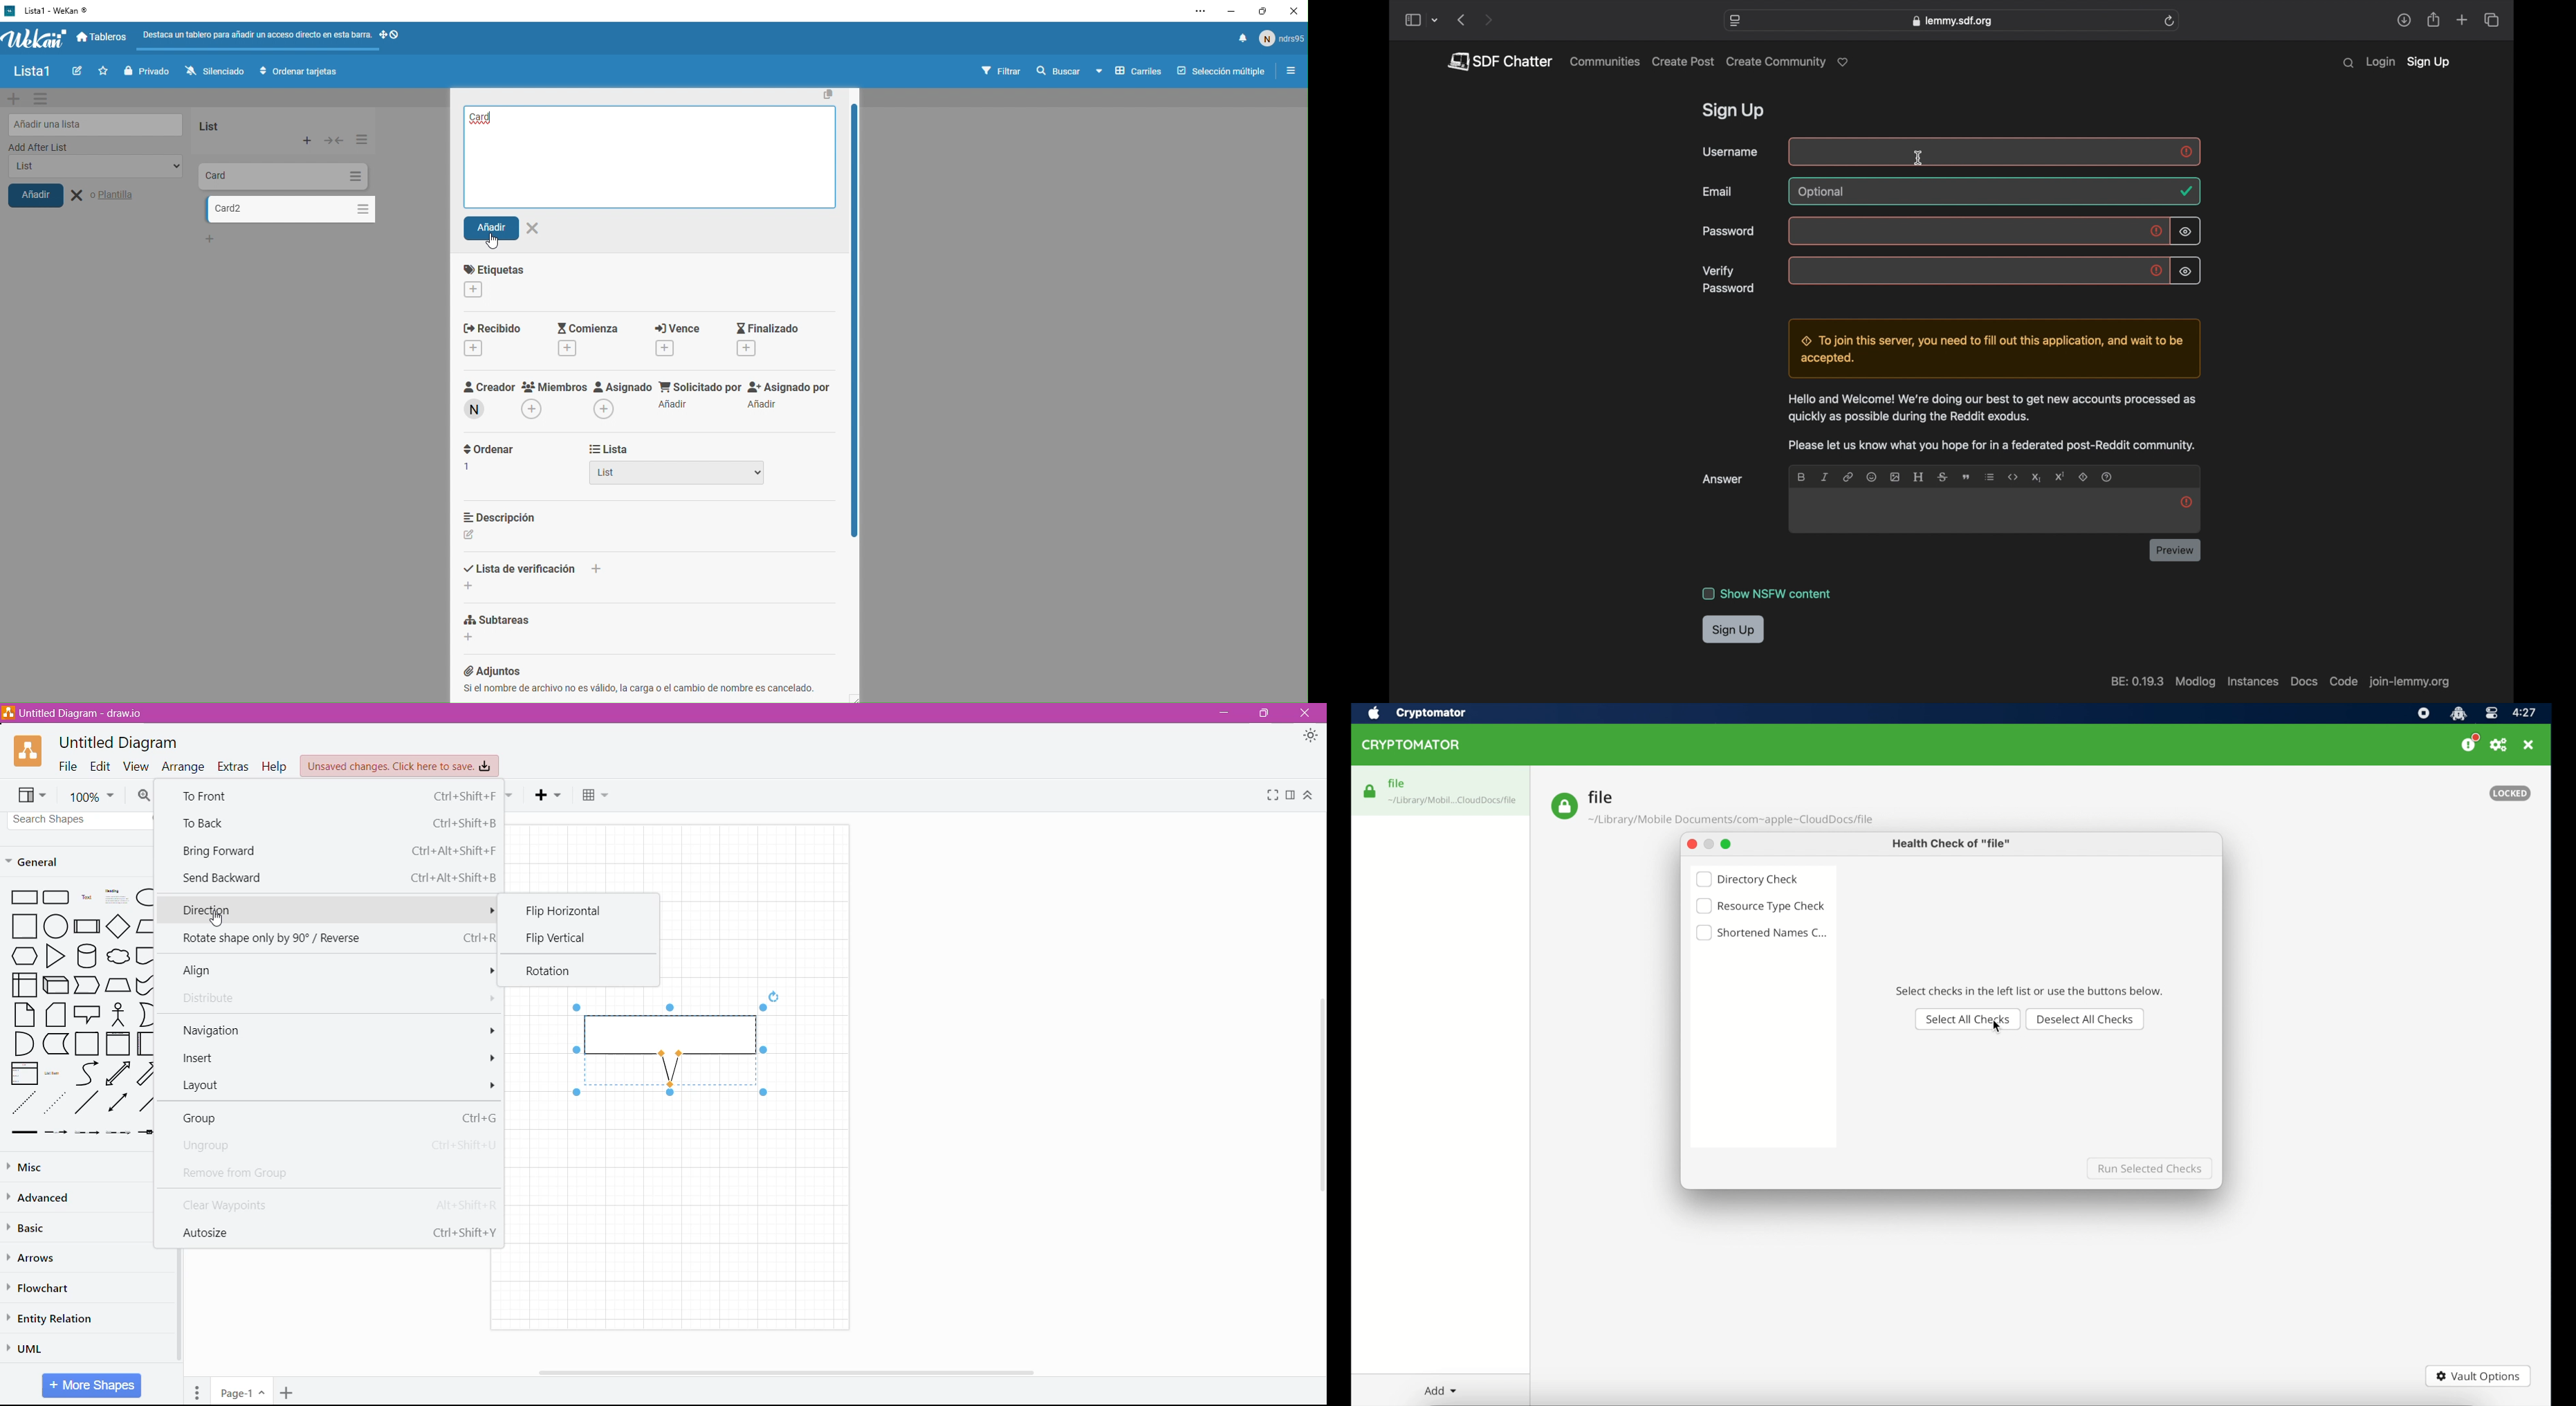 This screenshot has width=2576, height=1428. I want to click on spoiler, so click(2084, 478).